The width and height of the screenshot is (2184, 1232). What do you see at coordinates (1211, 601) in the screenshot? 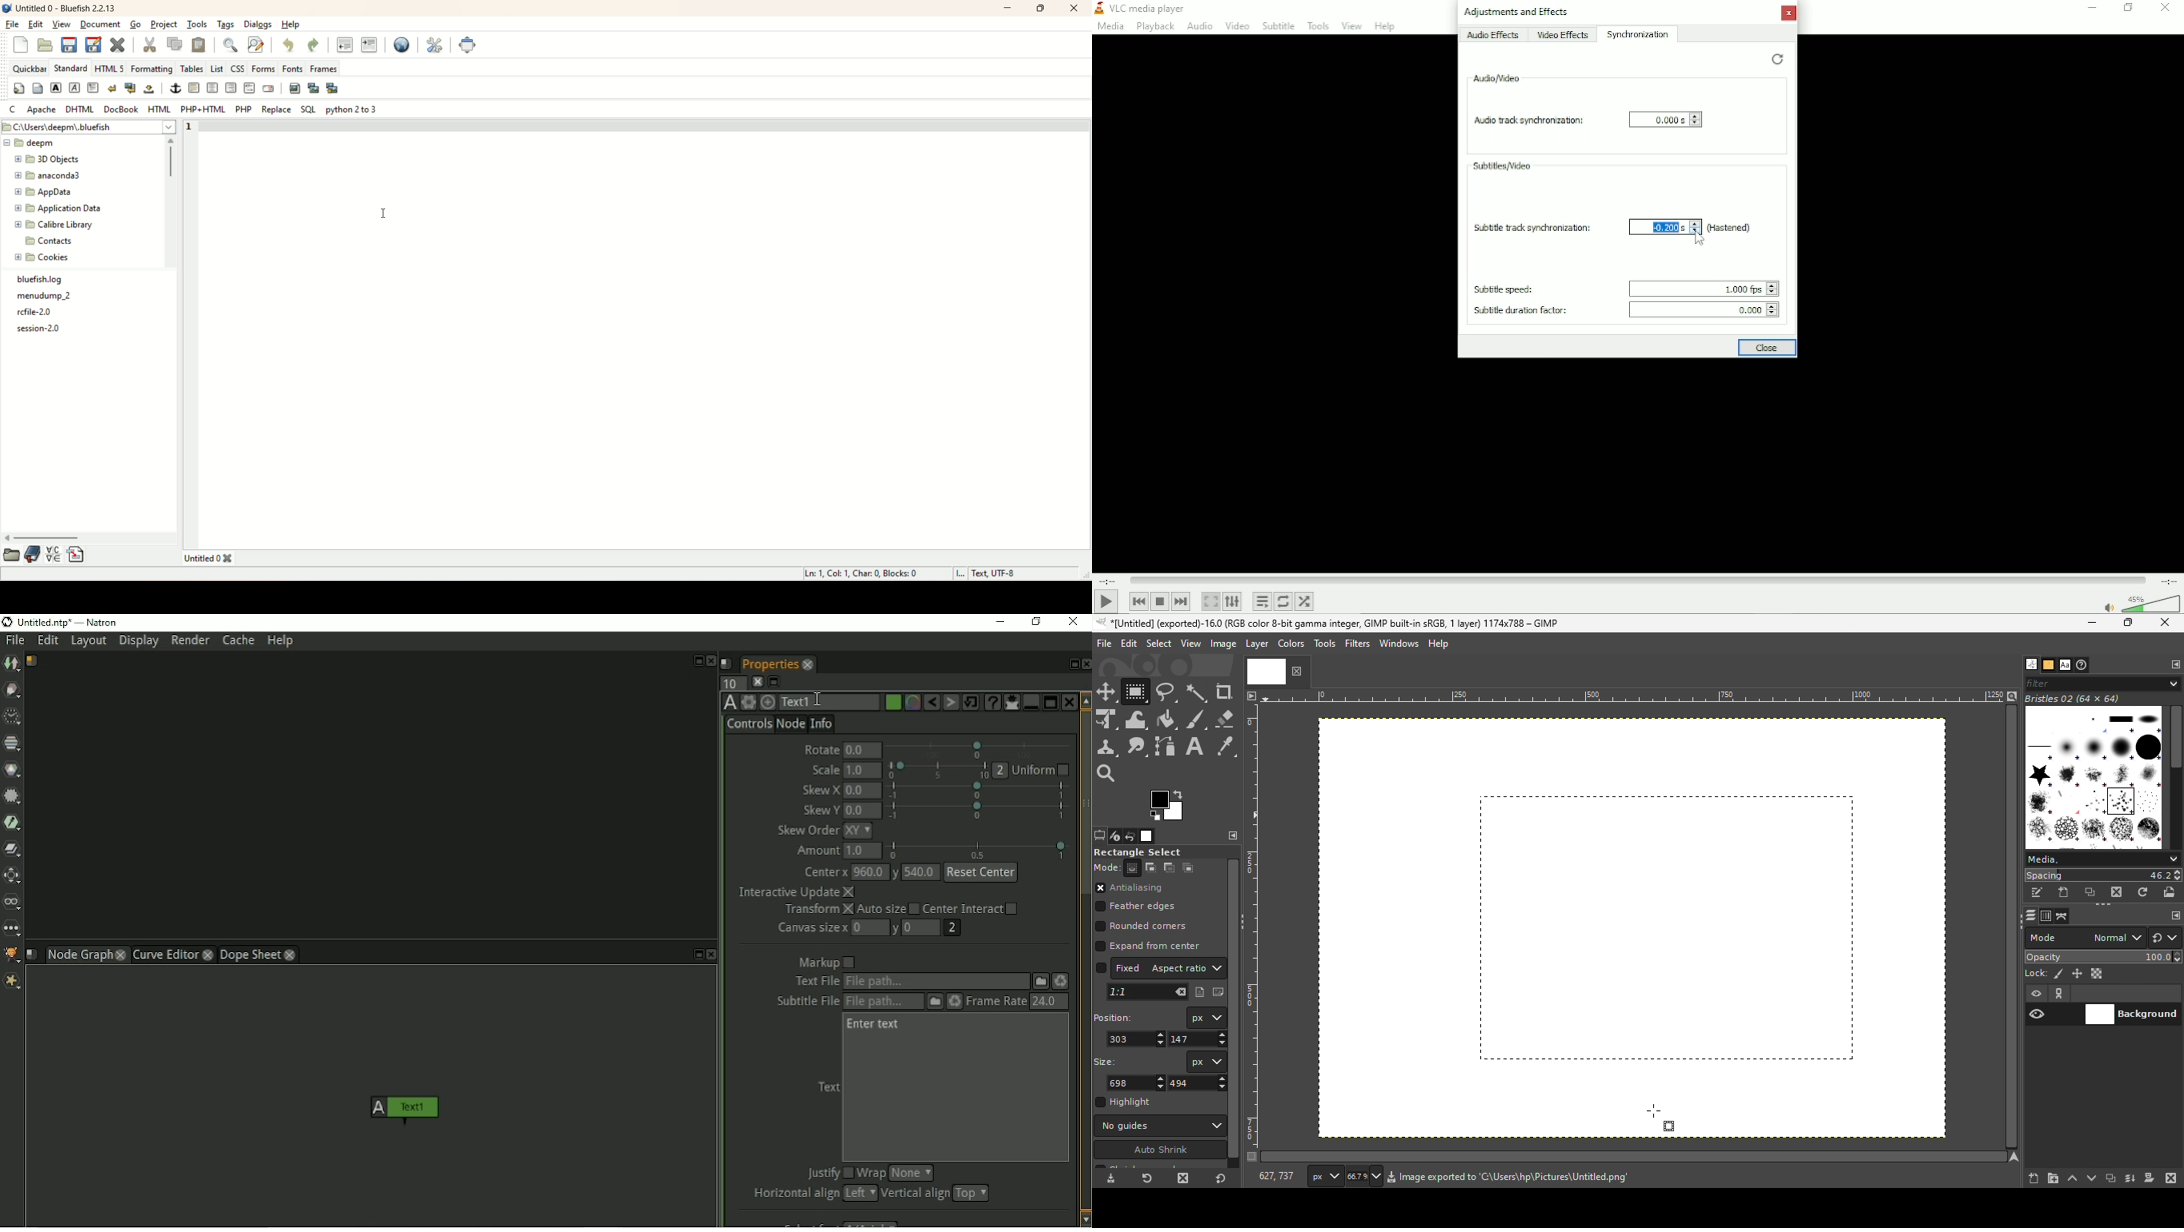
I see `Toggle video in fullscreen` at bounding box center [1211, 601].